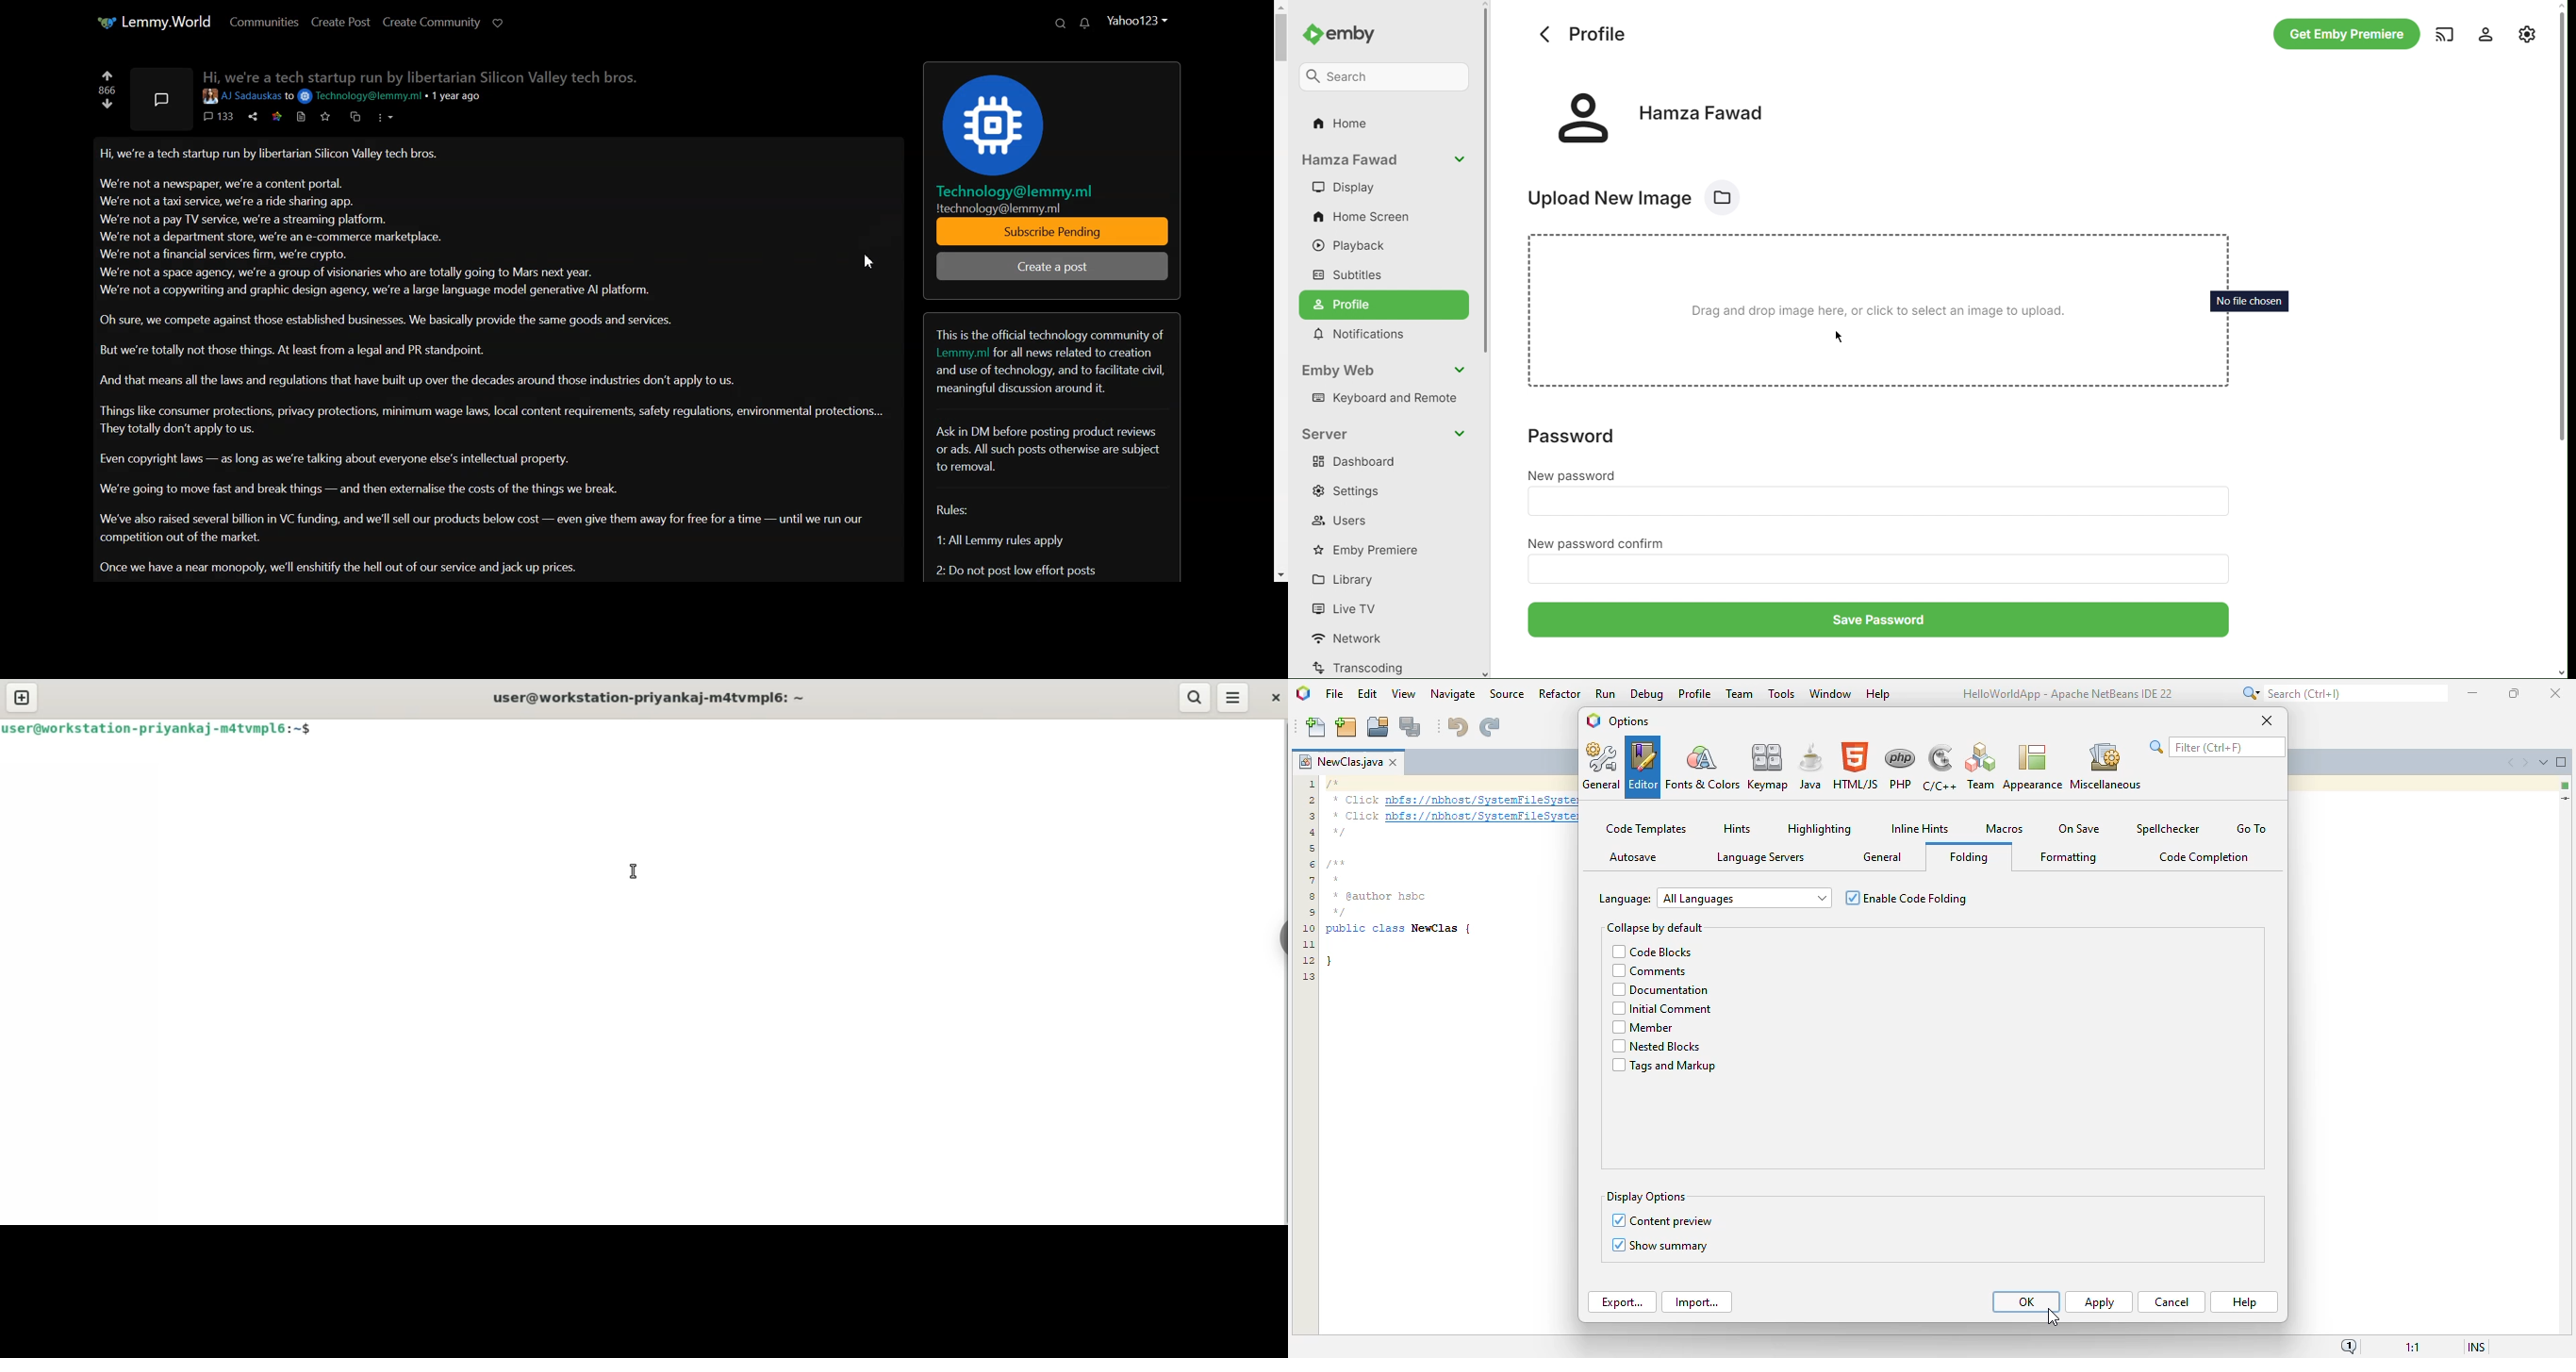 The width and height of the screenshot is (2576, 1372). I want to click on miscellaneous, so click(2105, 766).